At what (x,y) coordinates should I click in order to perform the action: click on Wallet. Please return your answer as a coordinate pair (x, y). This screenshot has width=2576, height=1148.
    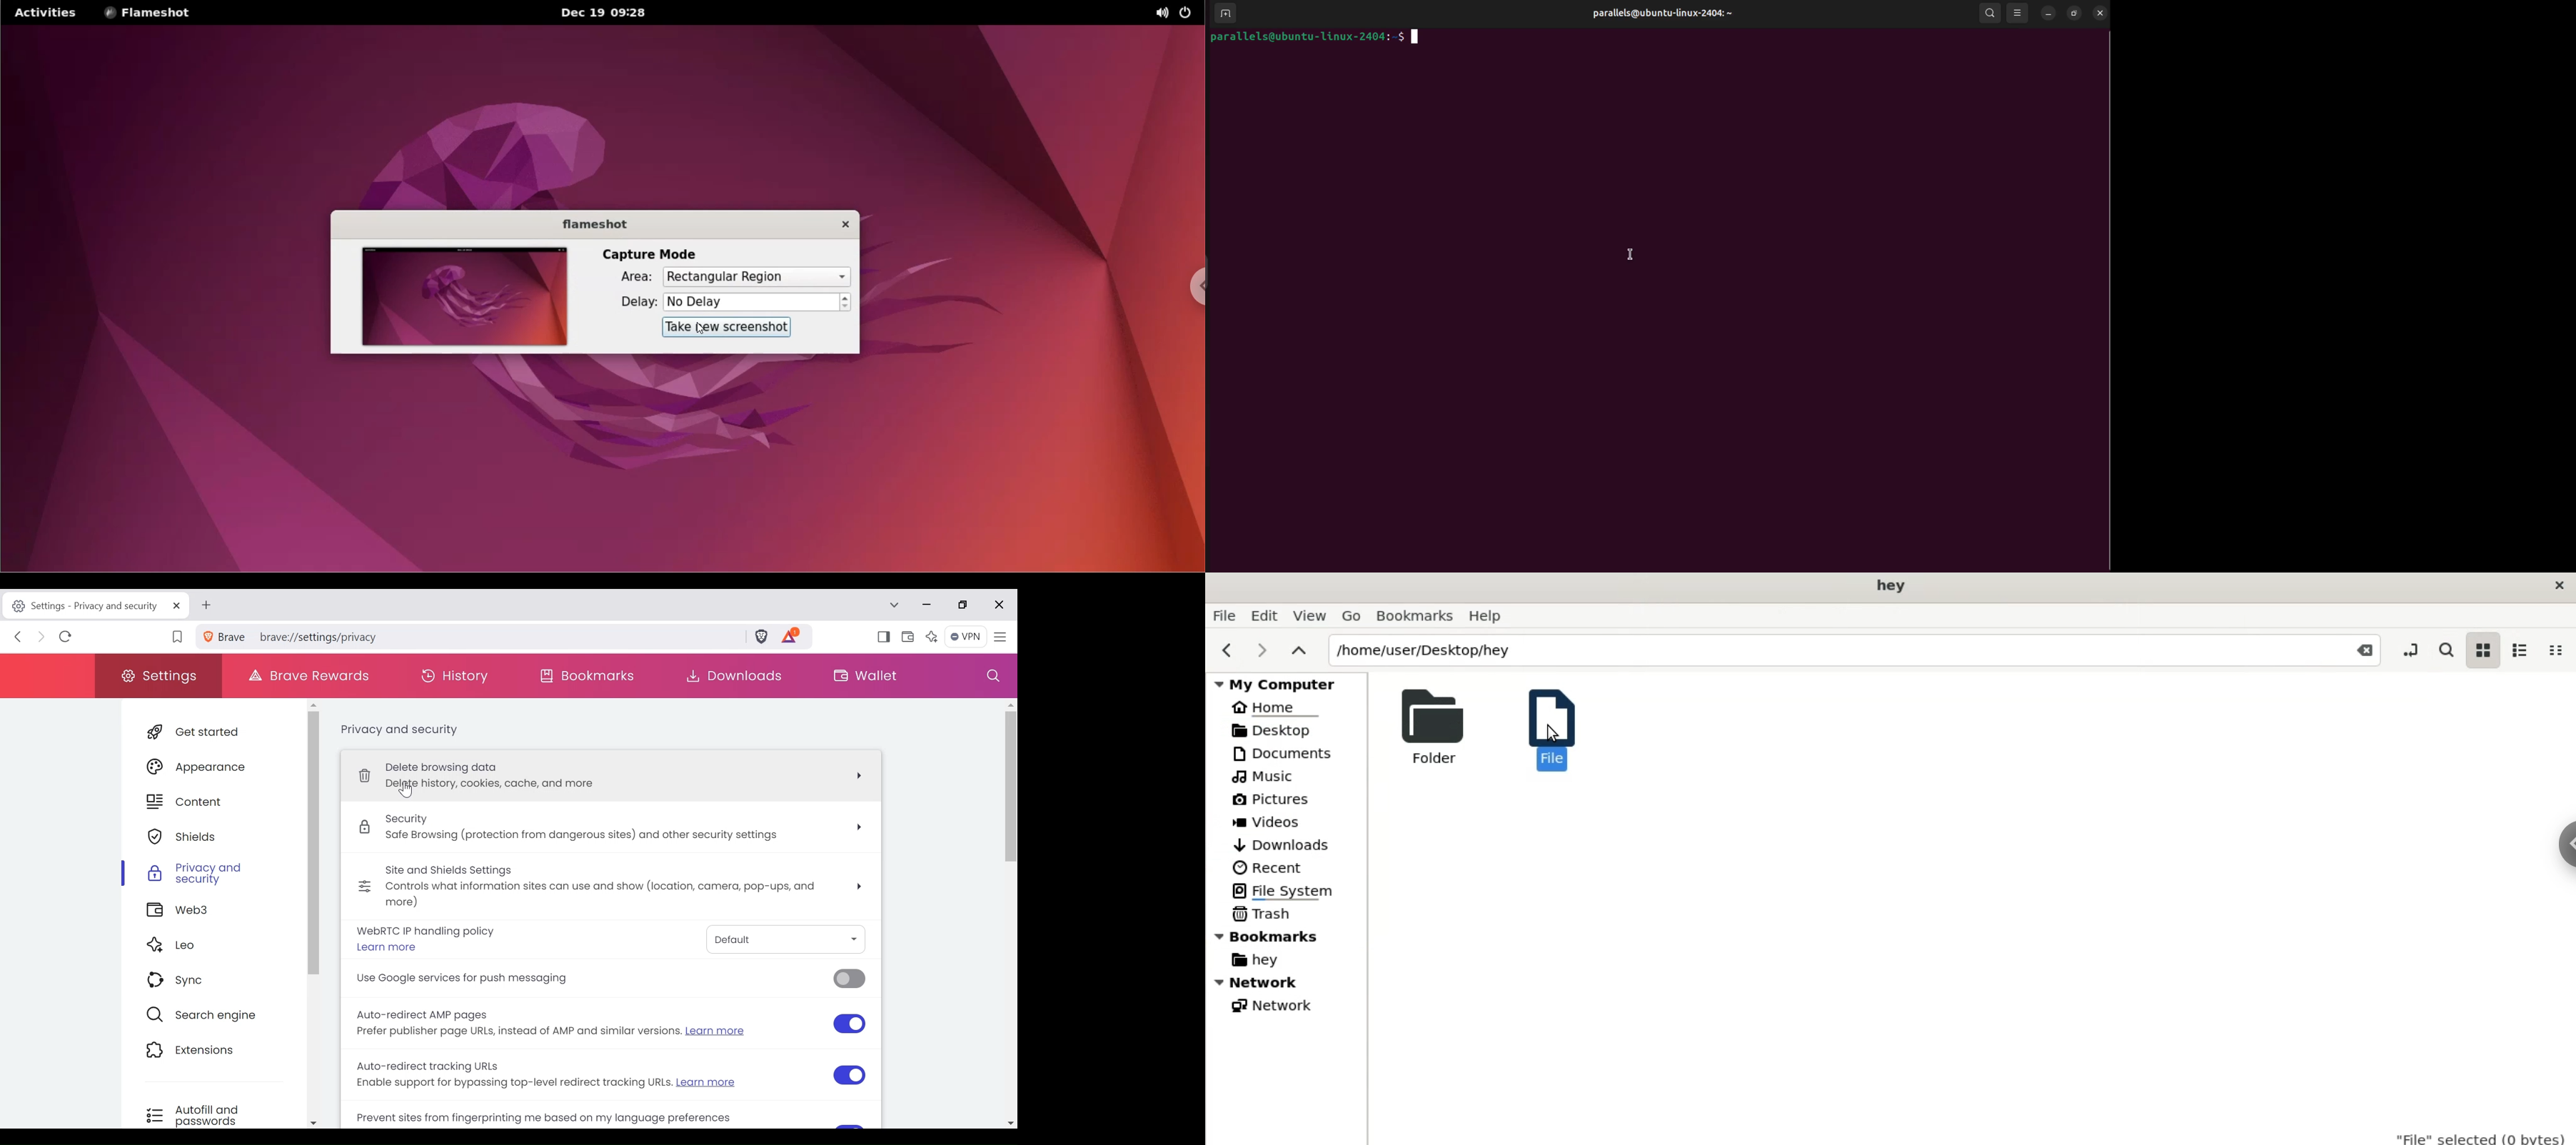
    Looking at the image, I should click on (866, 674).